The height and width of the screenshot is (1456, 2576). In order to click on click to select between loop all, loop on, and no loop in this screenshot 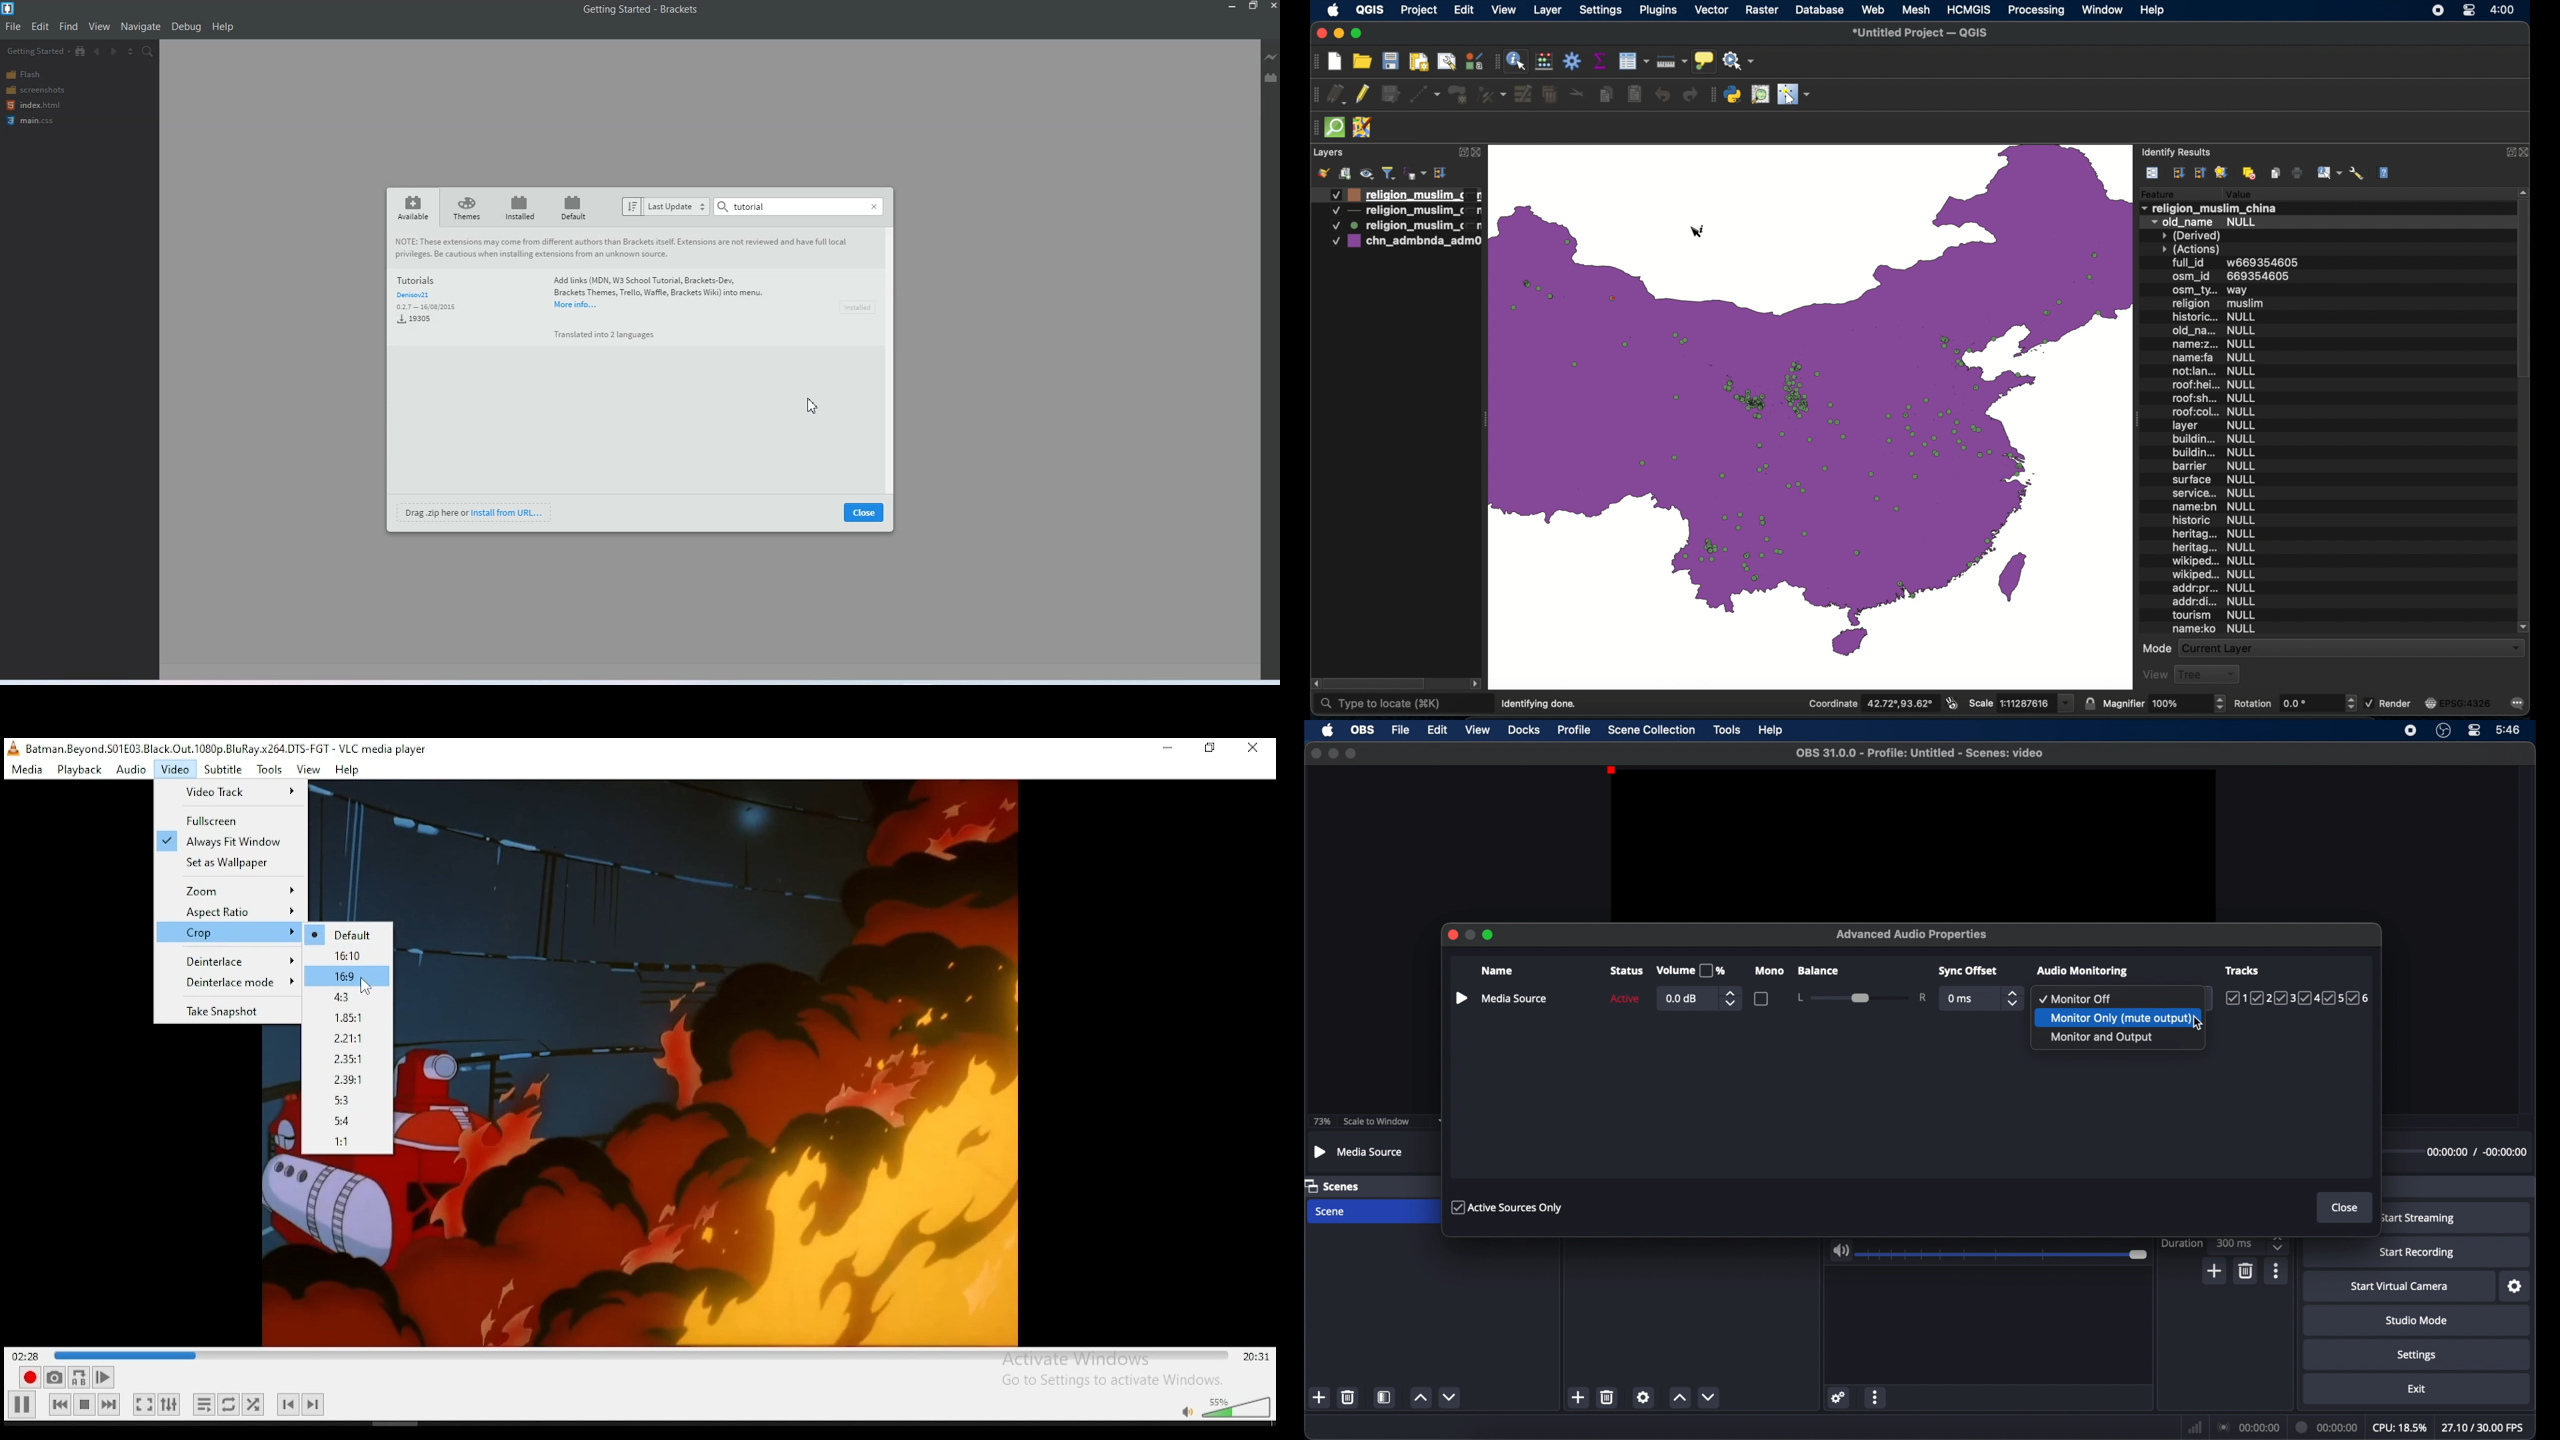, I will do `click(230, 1404)`.